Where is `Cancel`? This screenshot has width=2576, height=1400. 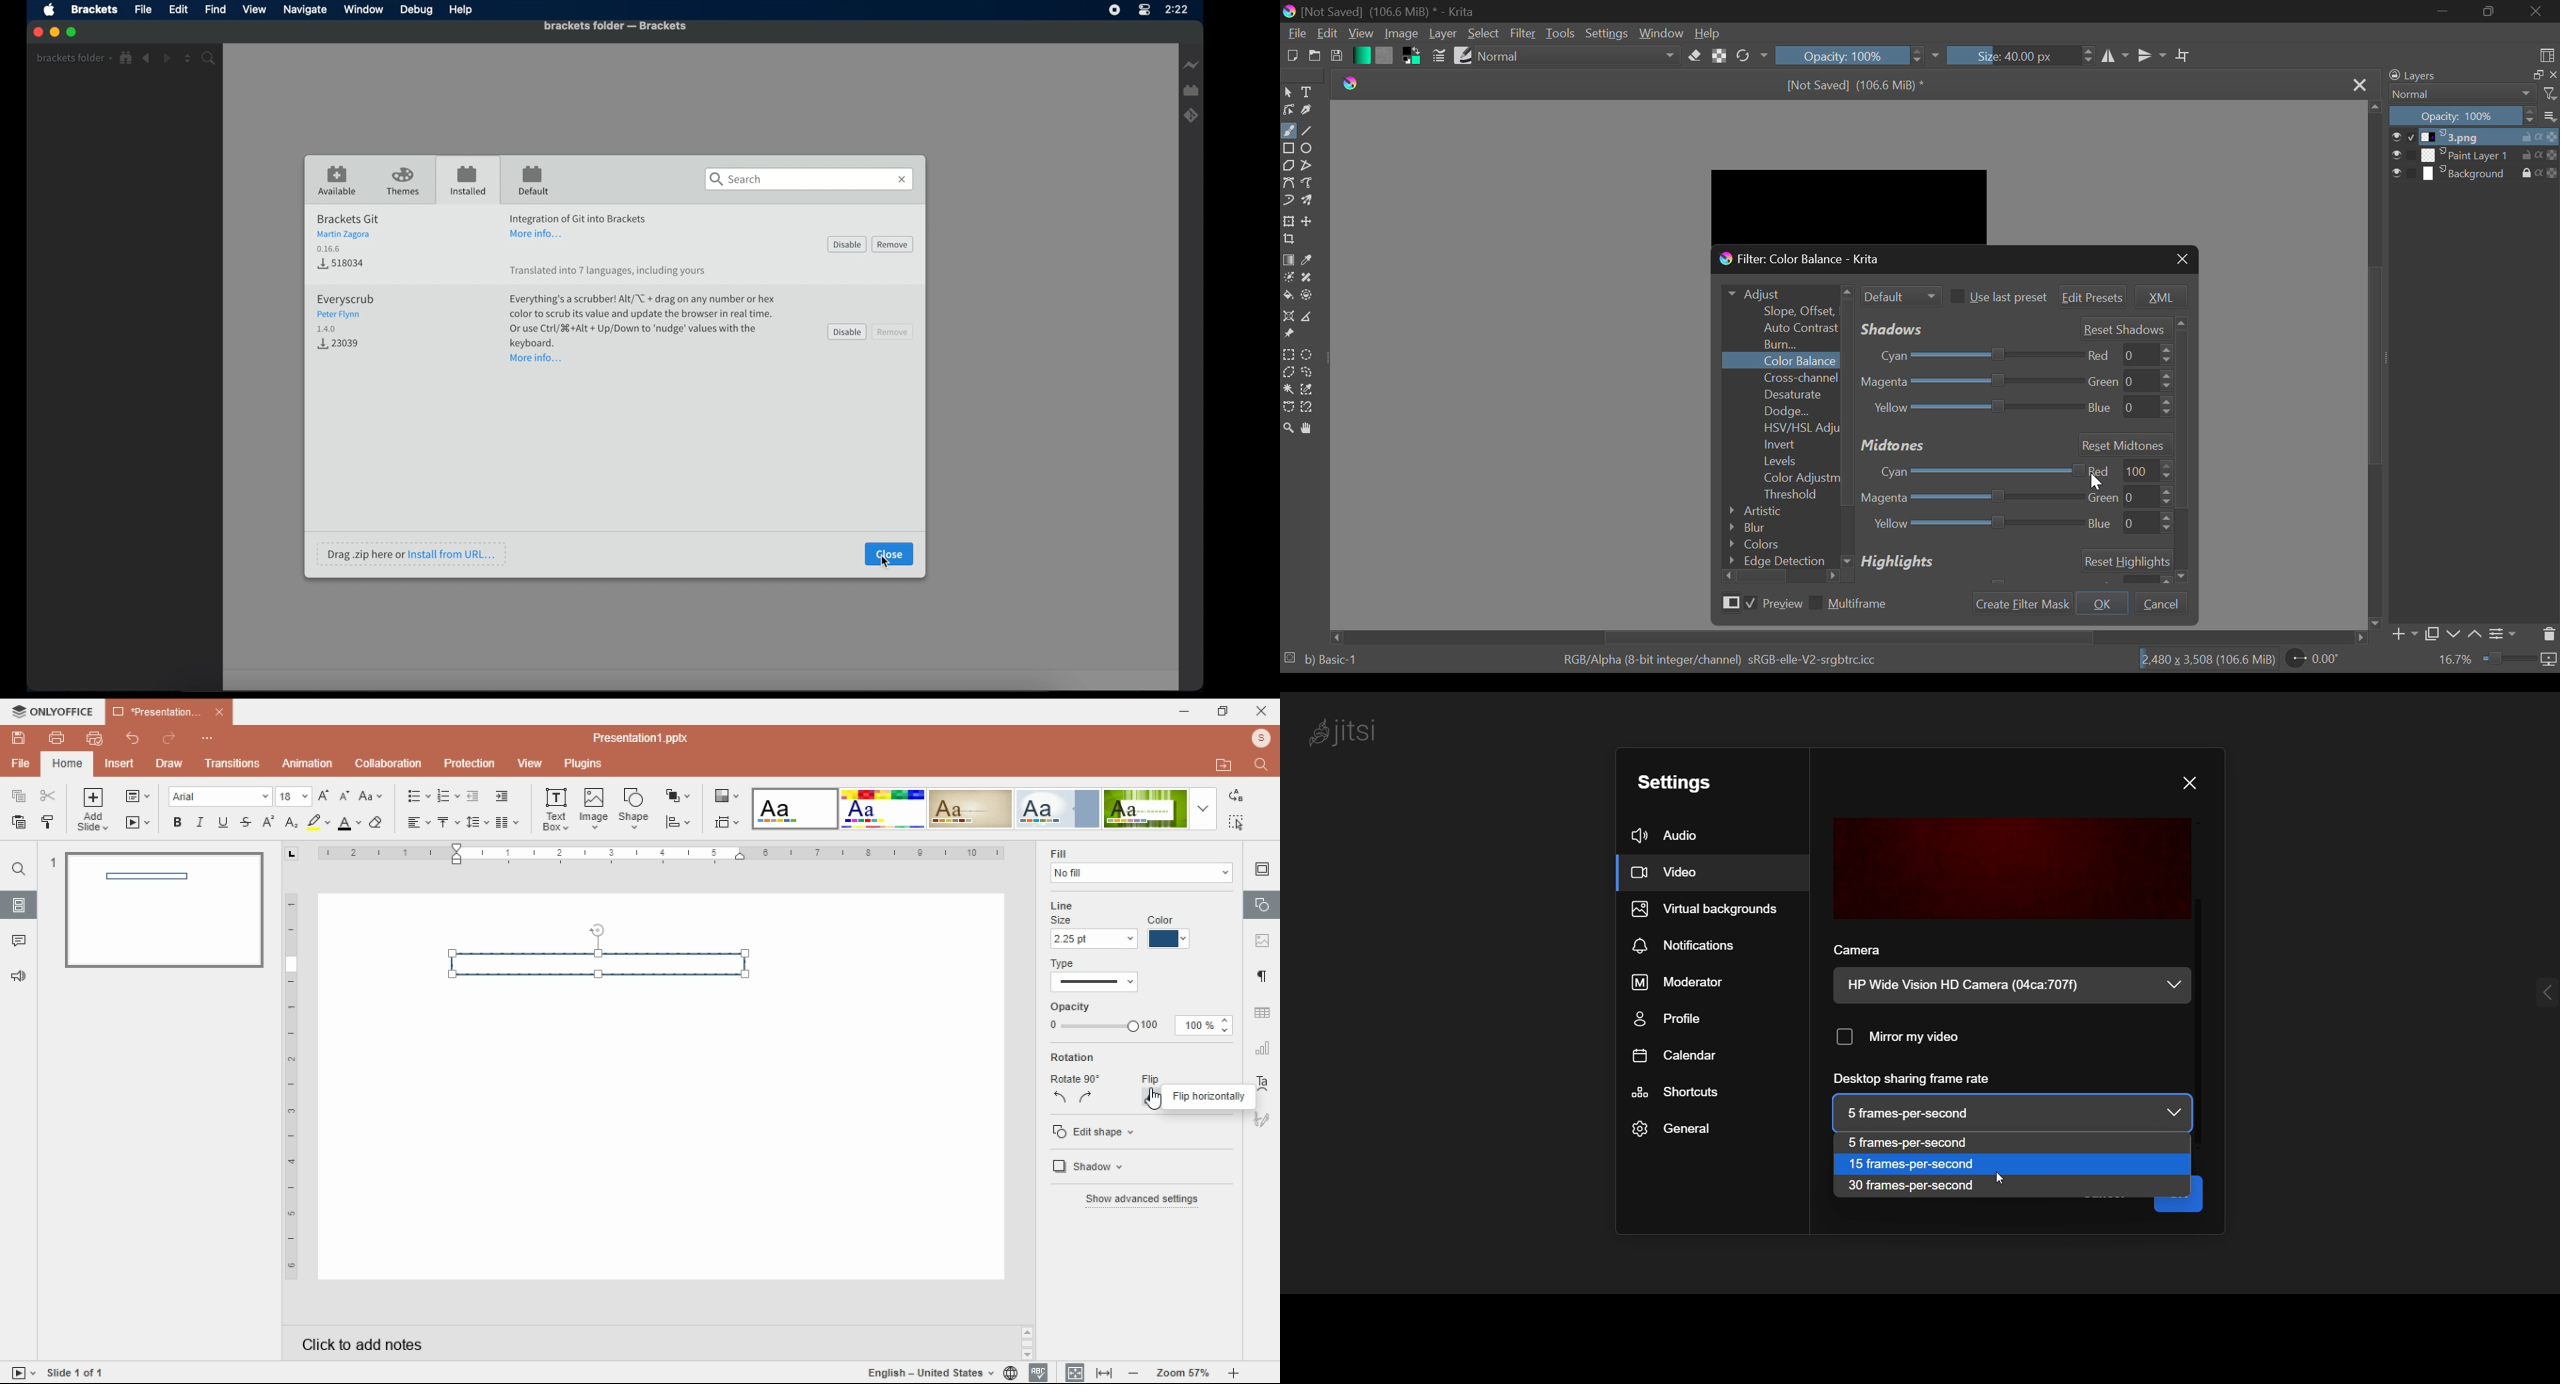
Cancel is located at coordinates (2160, 602).